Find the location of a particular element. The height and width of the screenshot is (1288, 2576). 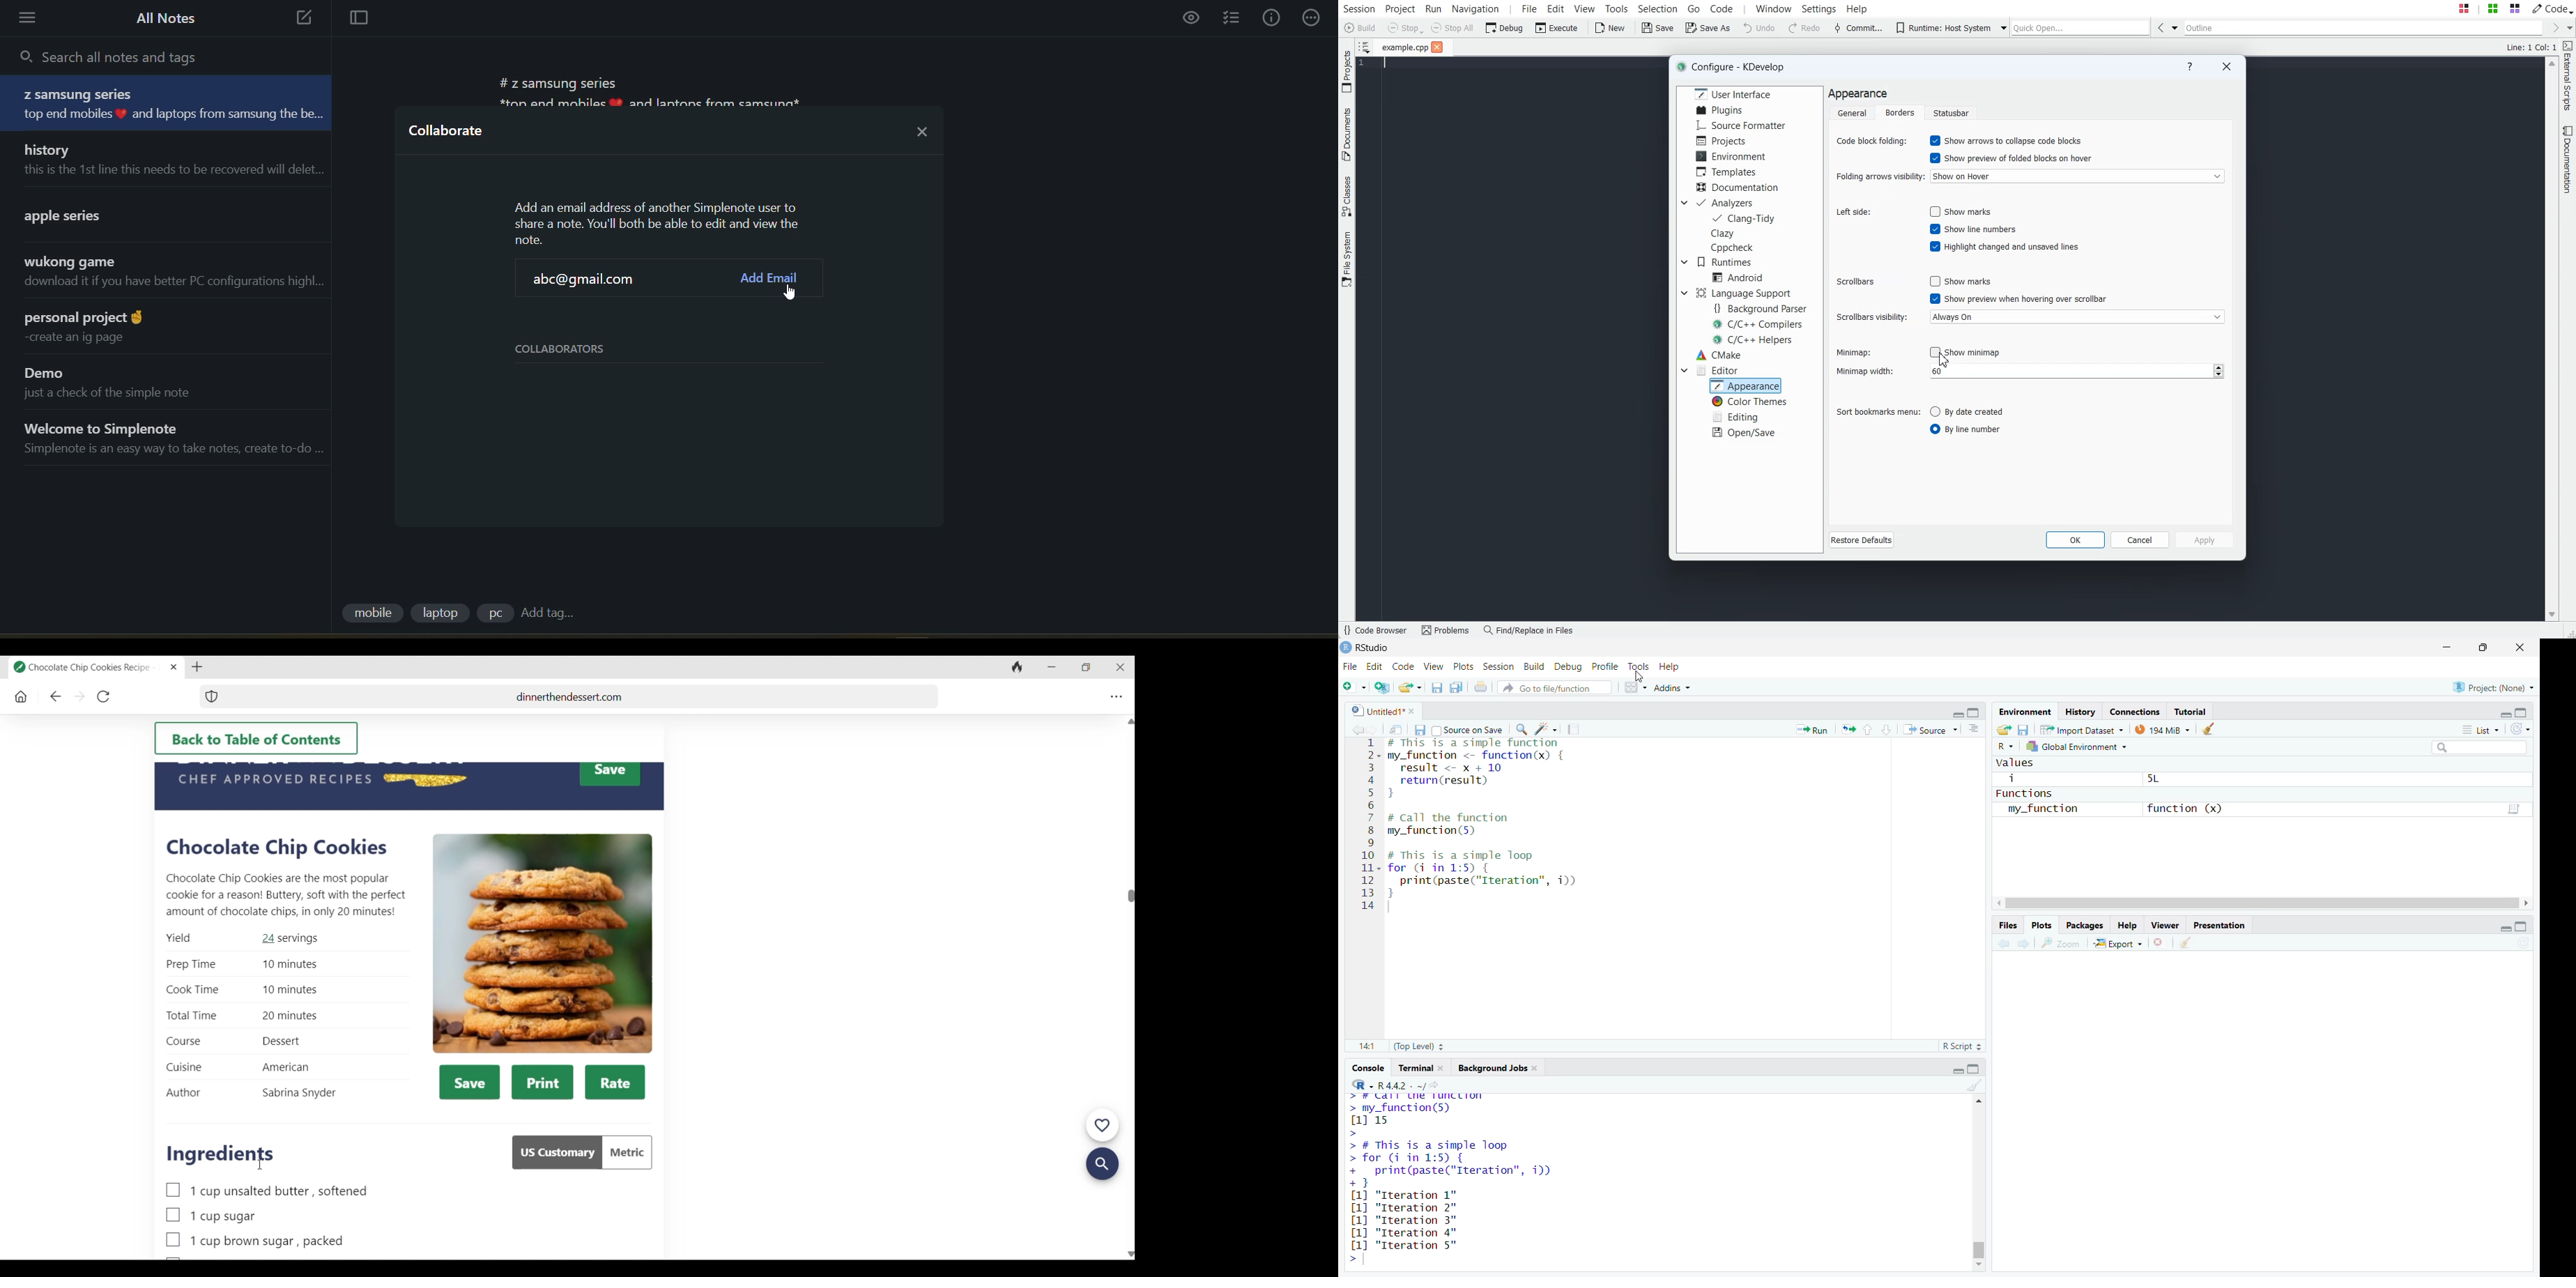

close  is located at coordinates (1445, 1068).